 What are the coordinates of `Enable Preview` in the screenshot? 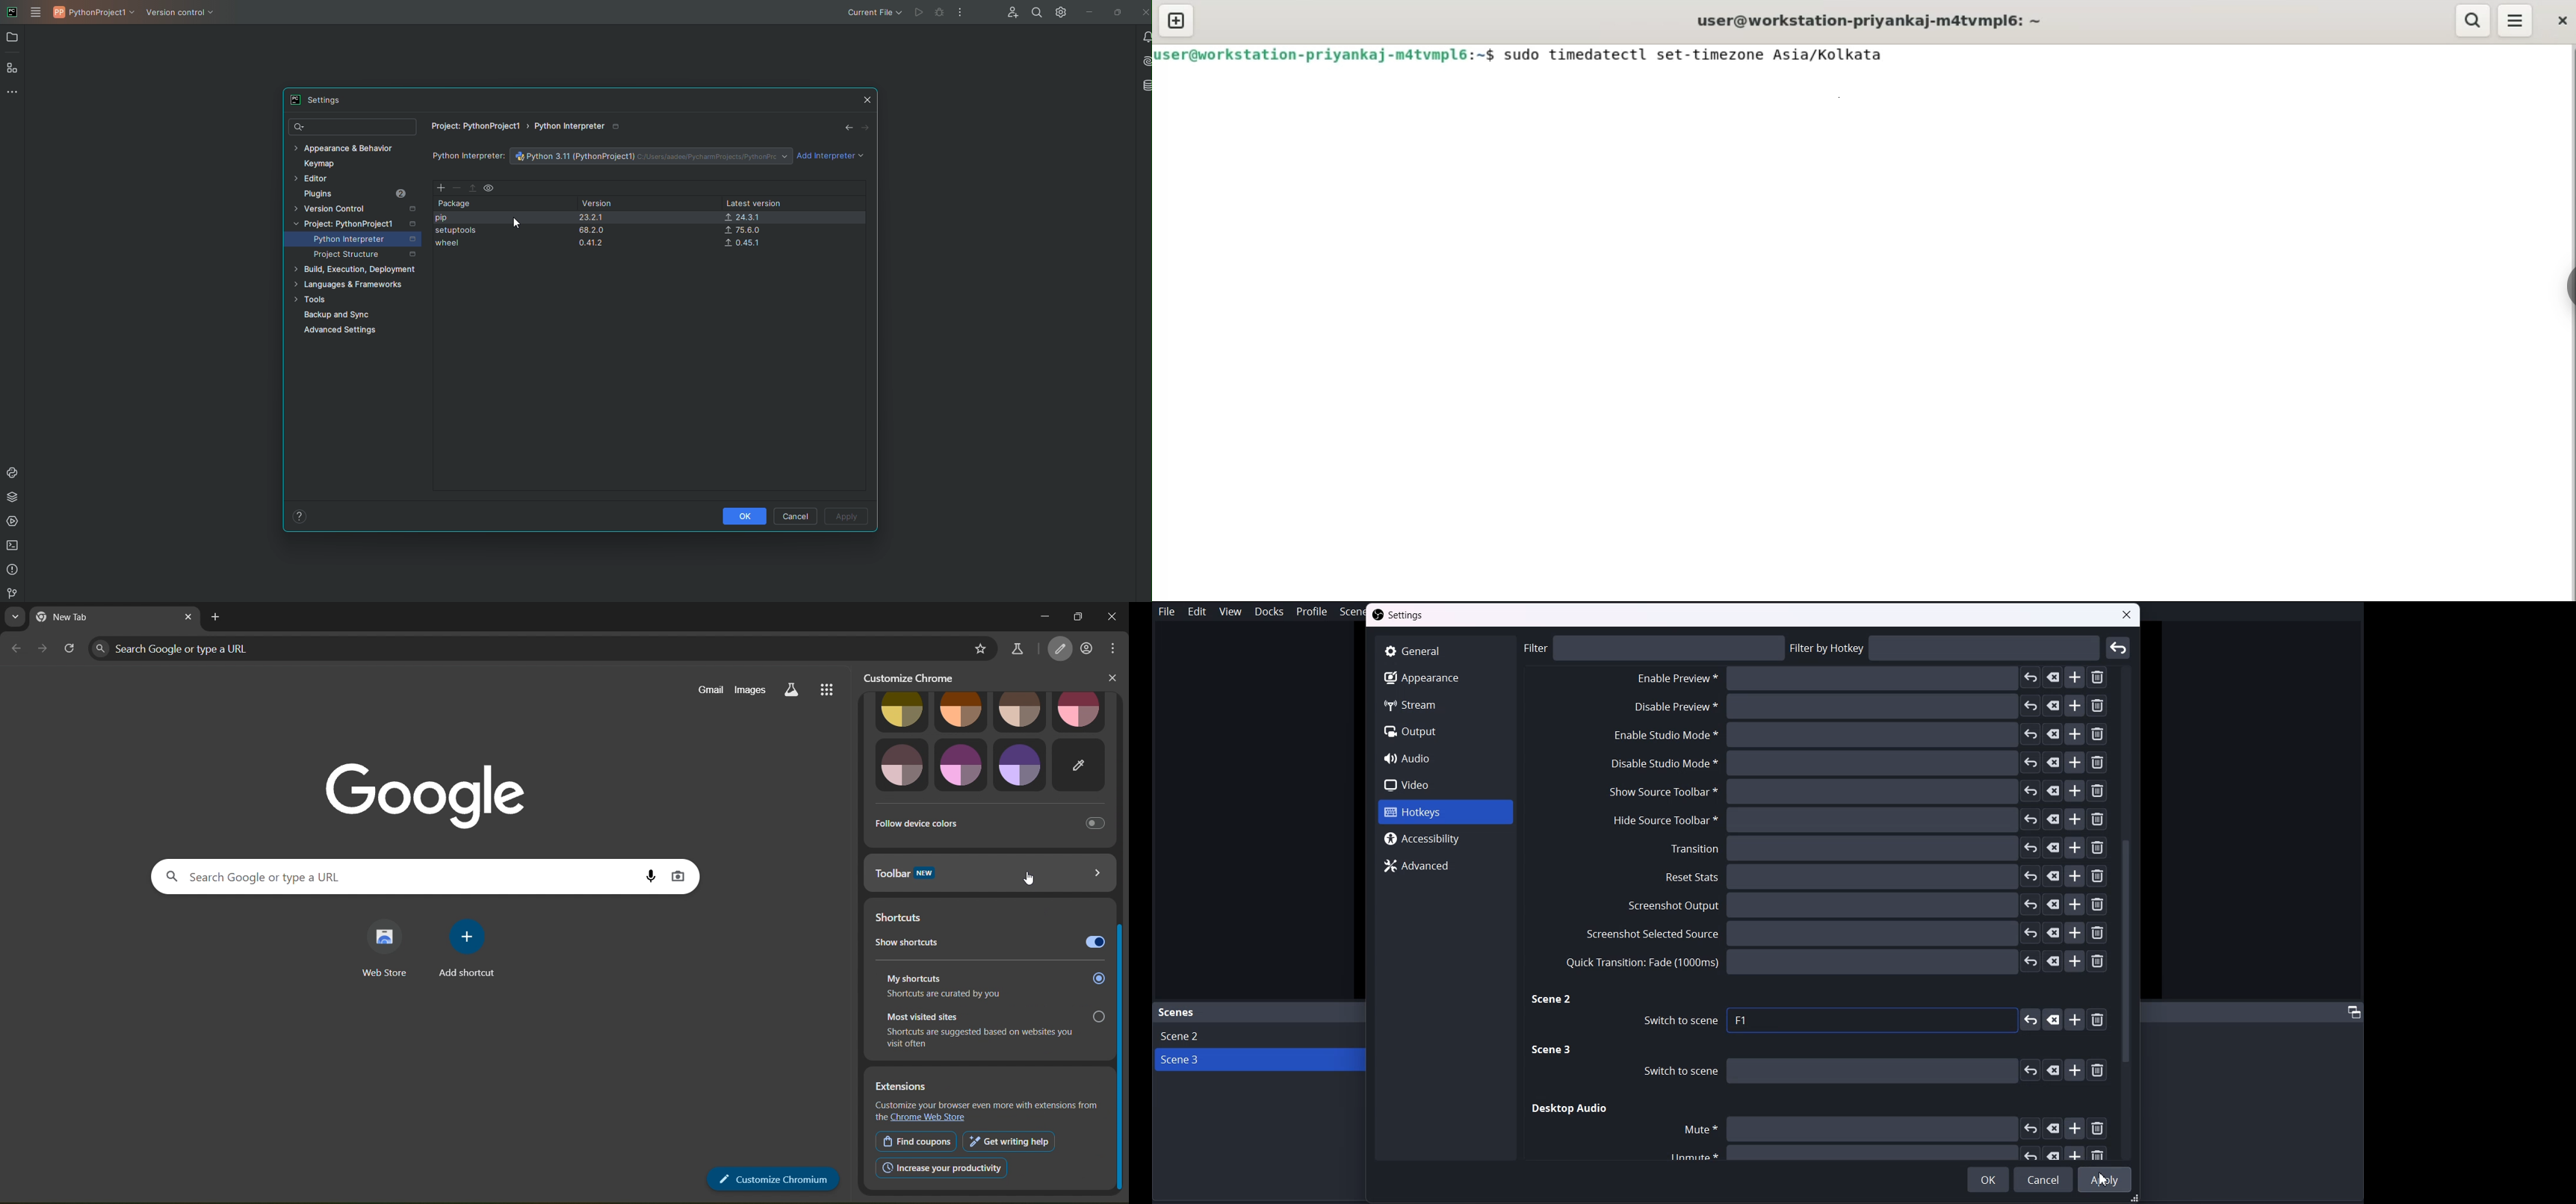 It's located at (1866, 710).